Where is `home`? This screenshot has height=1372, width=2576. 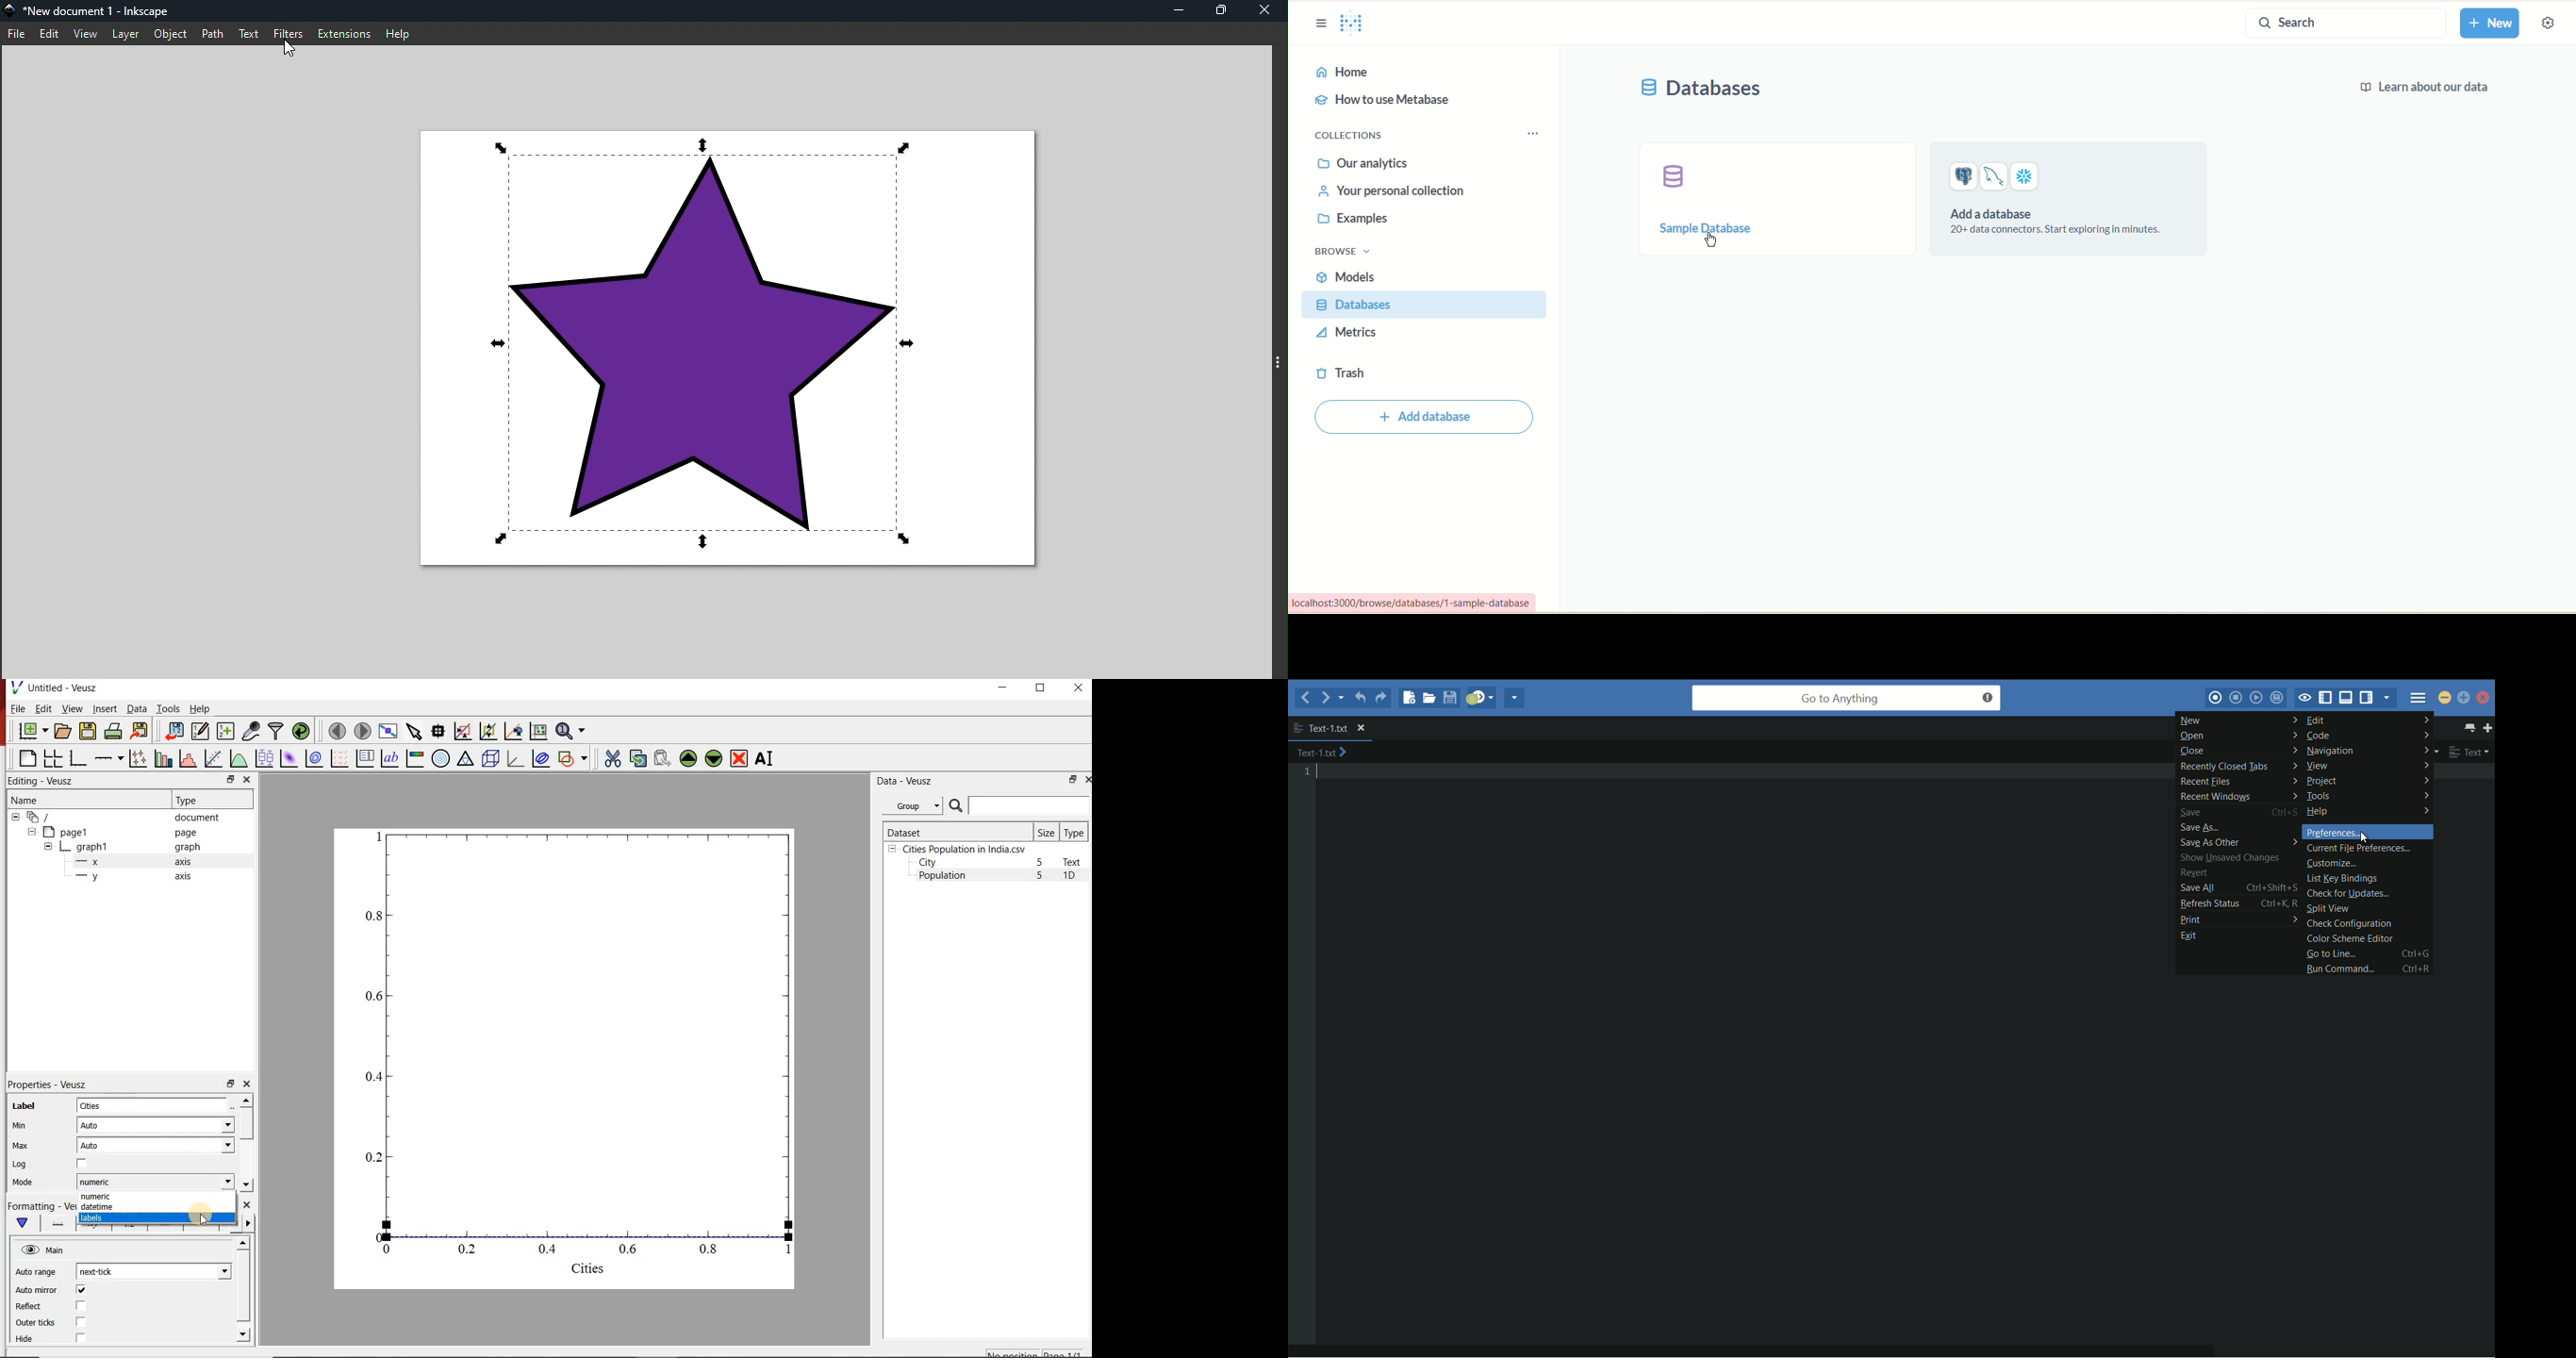
home is located at coordinates (1423, 73).